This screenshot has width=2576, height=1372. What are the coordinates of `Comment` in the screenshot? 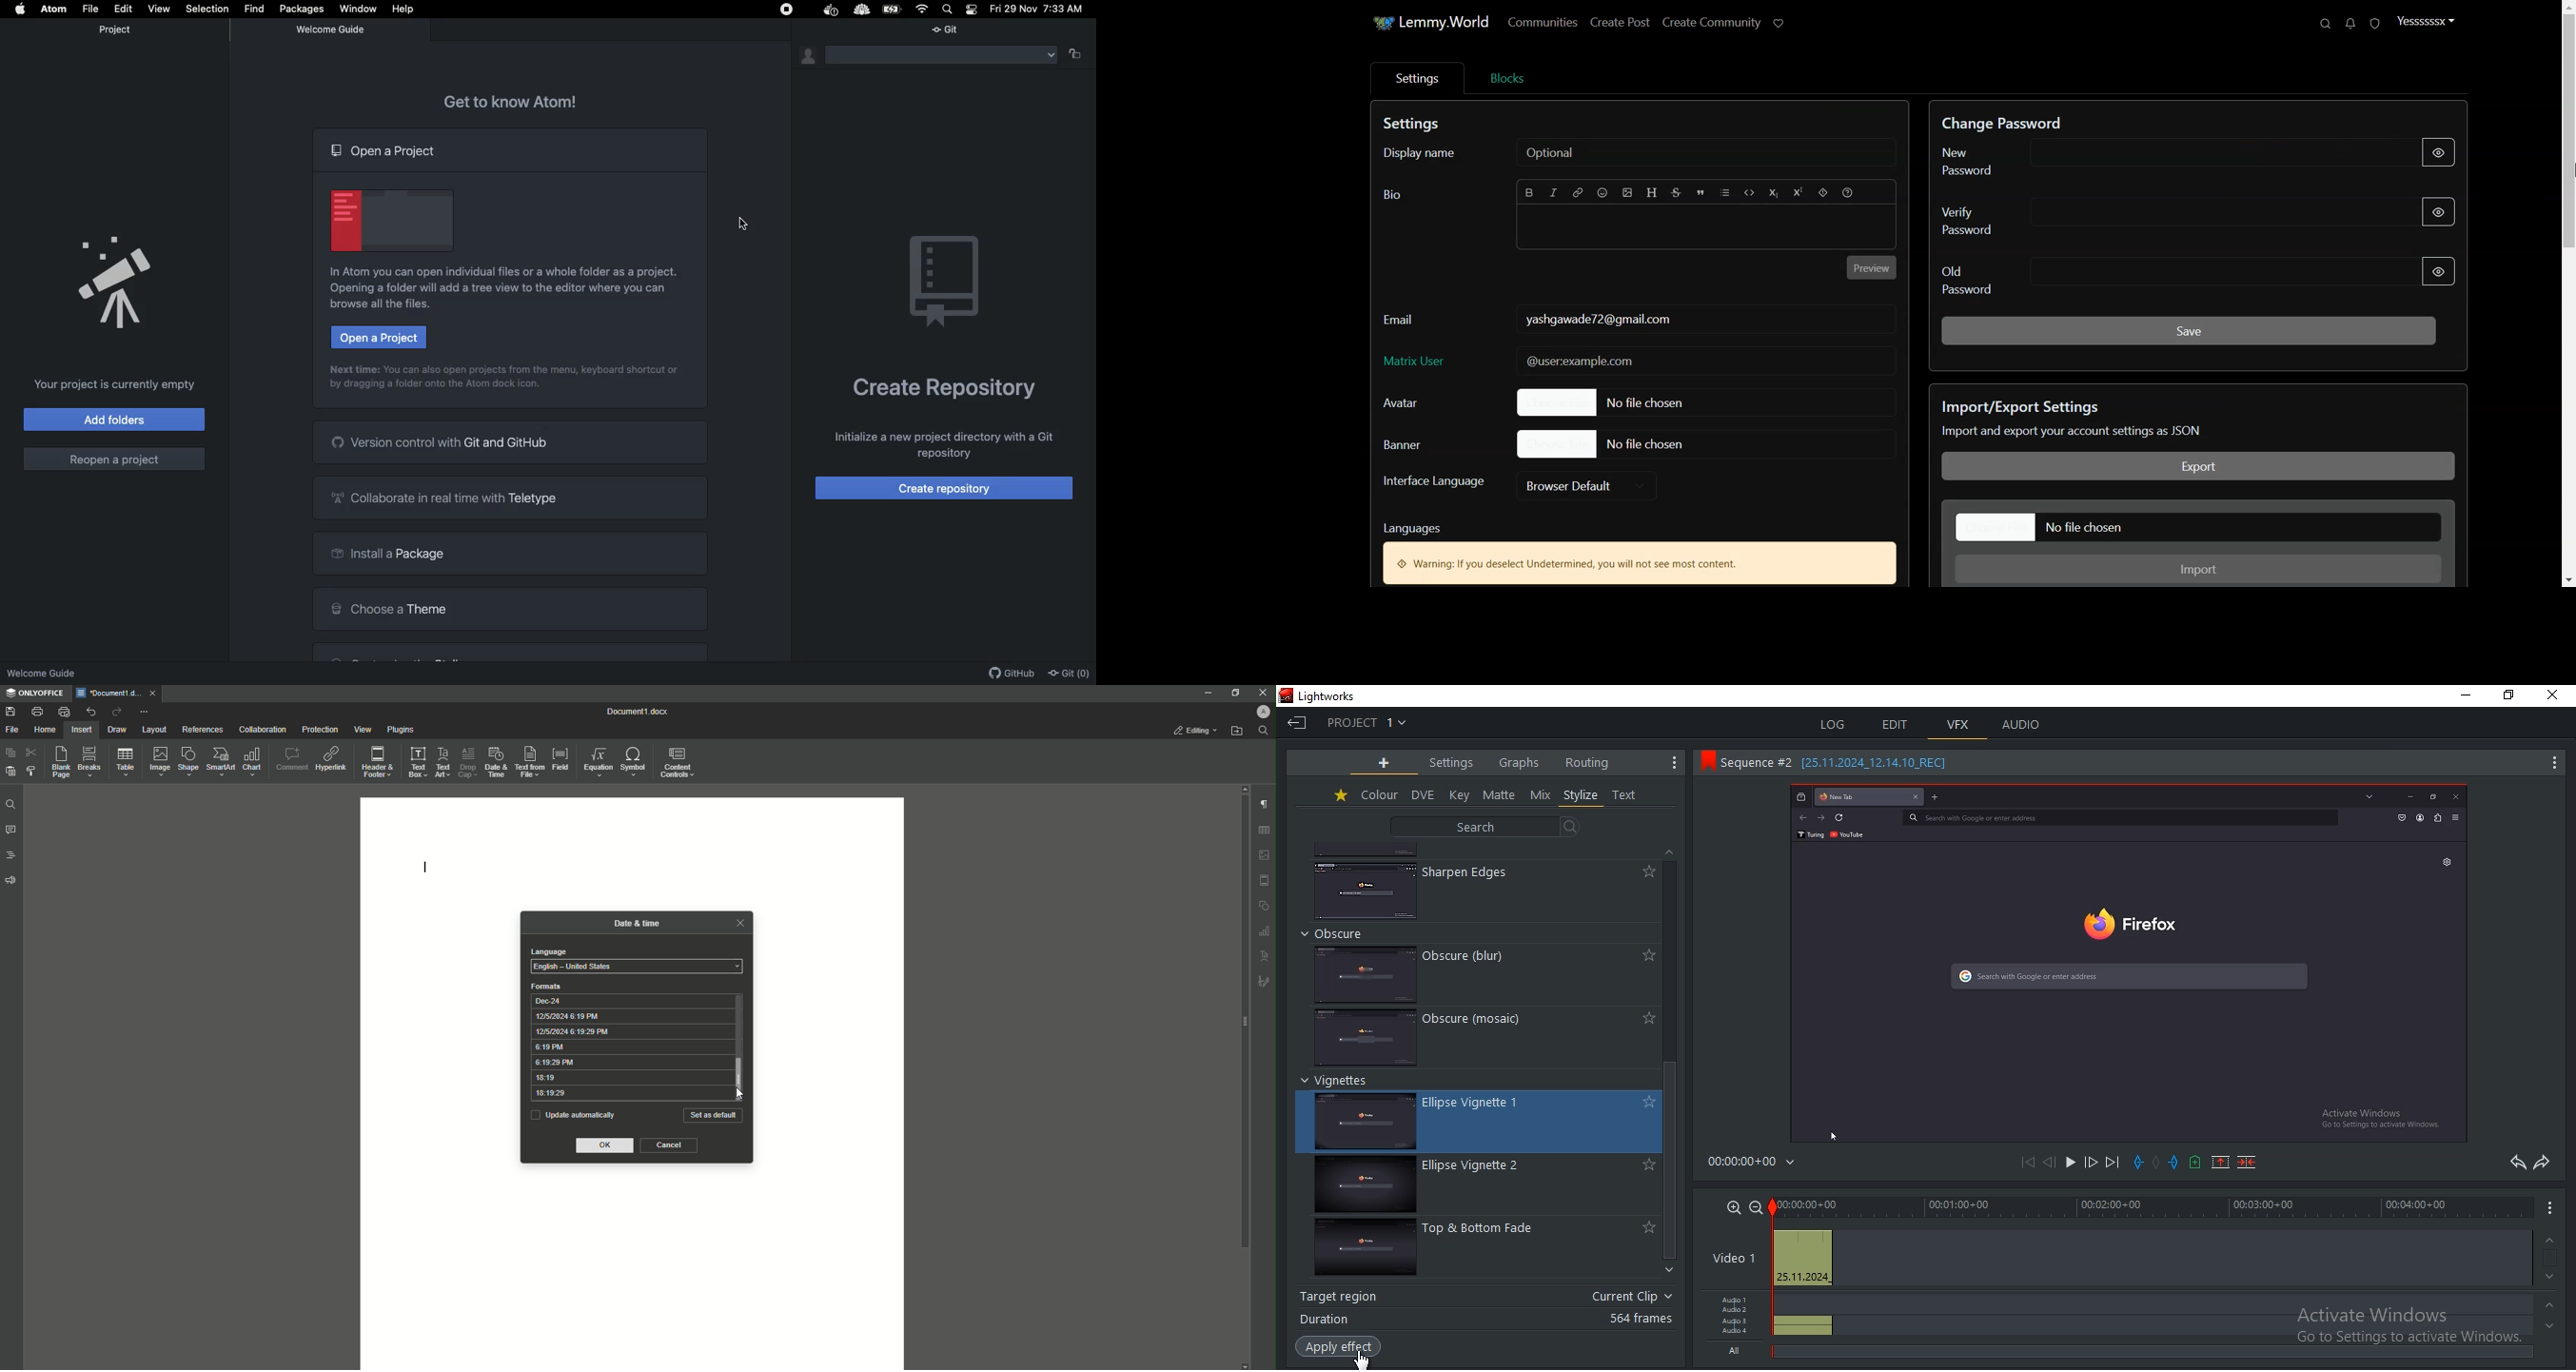 It's located at (291, 757).